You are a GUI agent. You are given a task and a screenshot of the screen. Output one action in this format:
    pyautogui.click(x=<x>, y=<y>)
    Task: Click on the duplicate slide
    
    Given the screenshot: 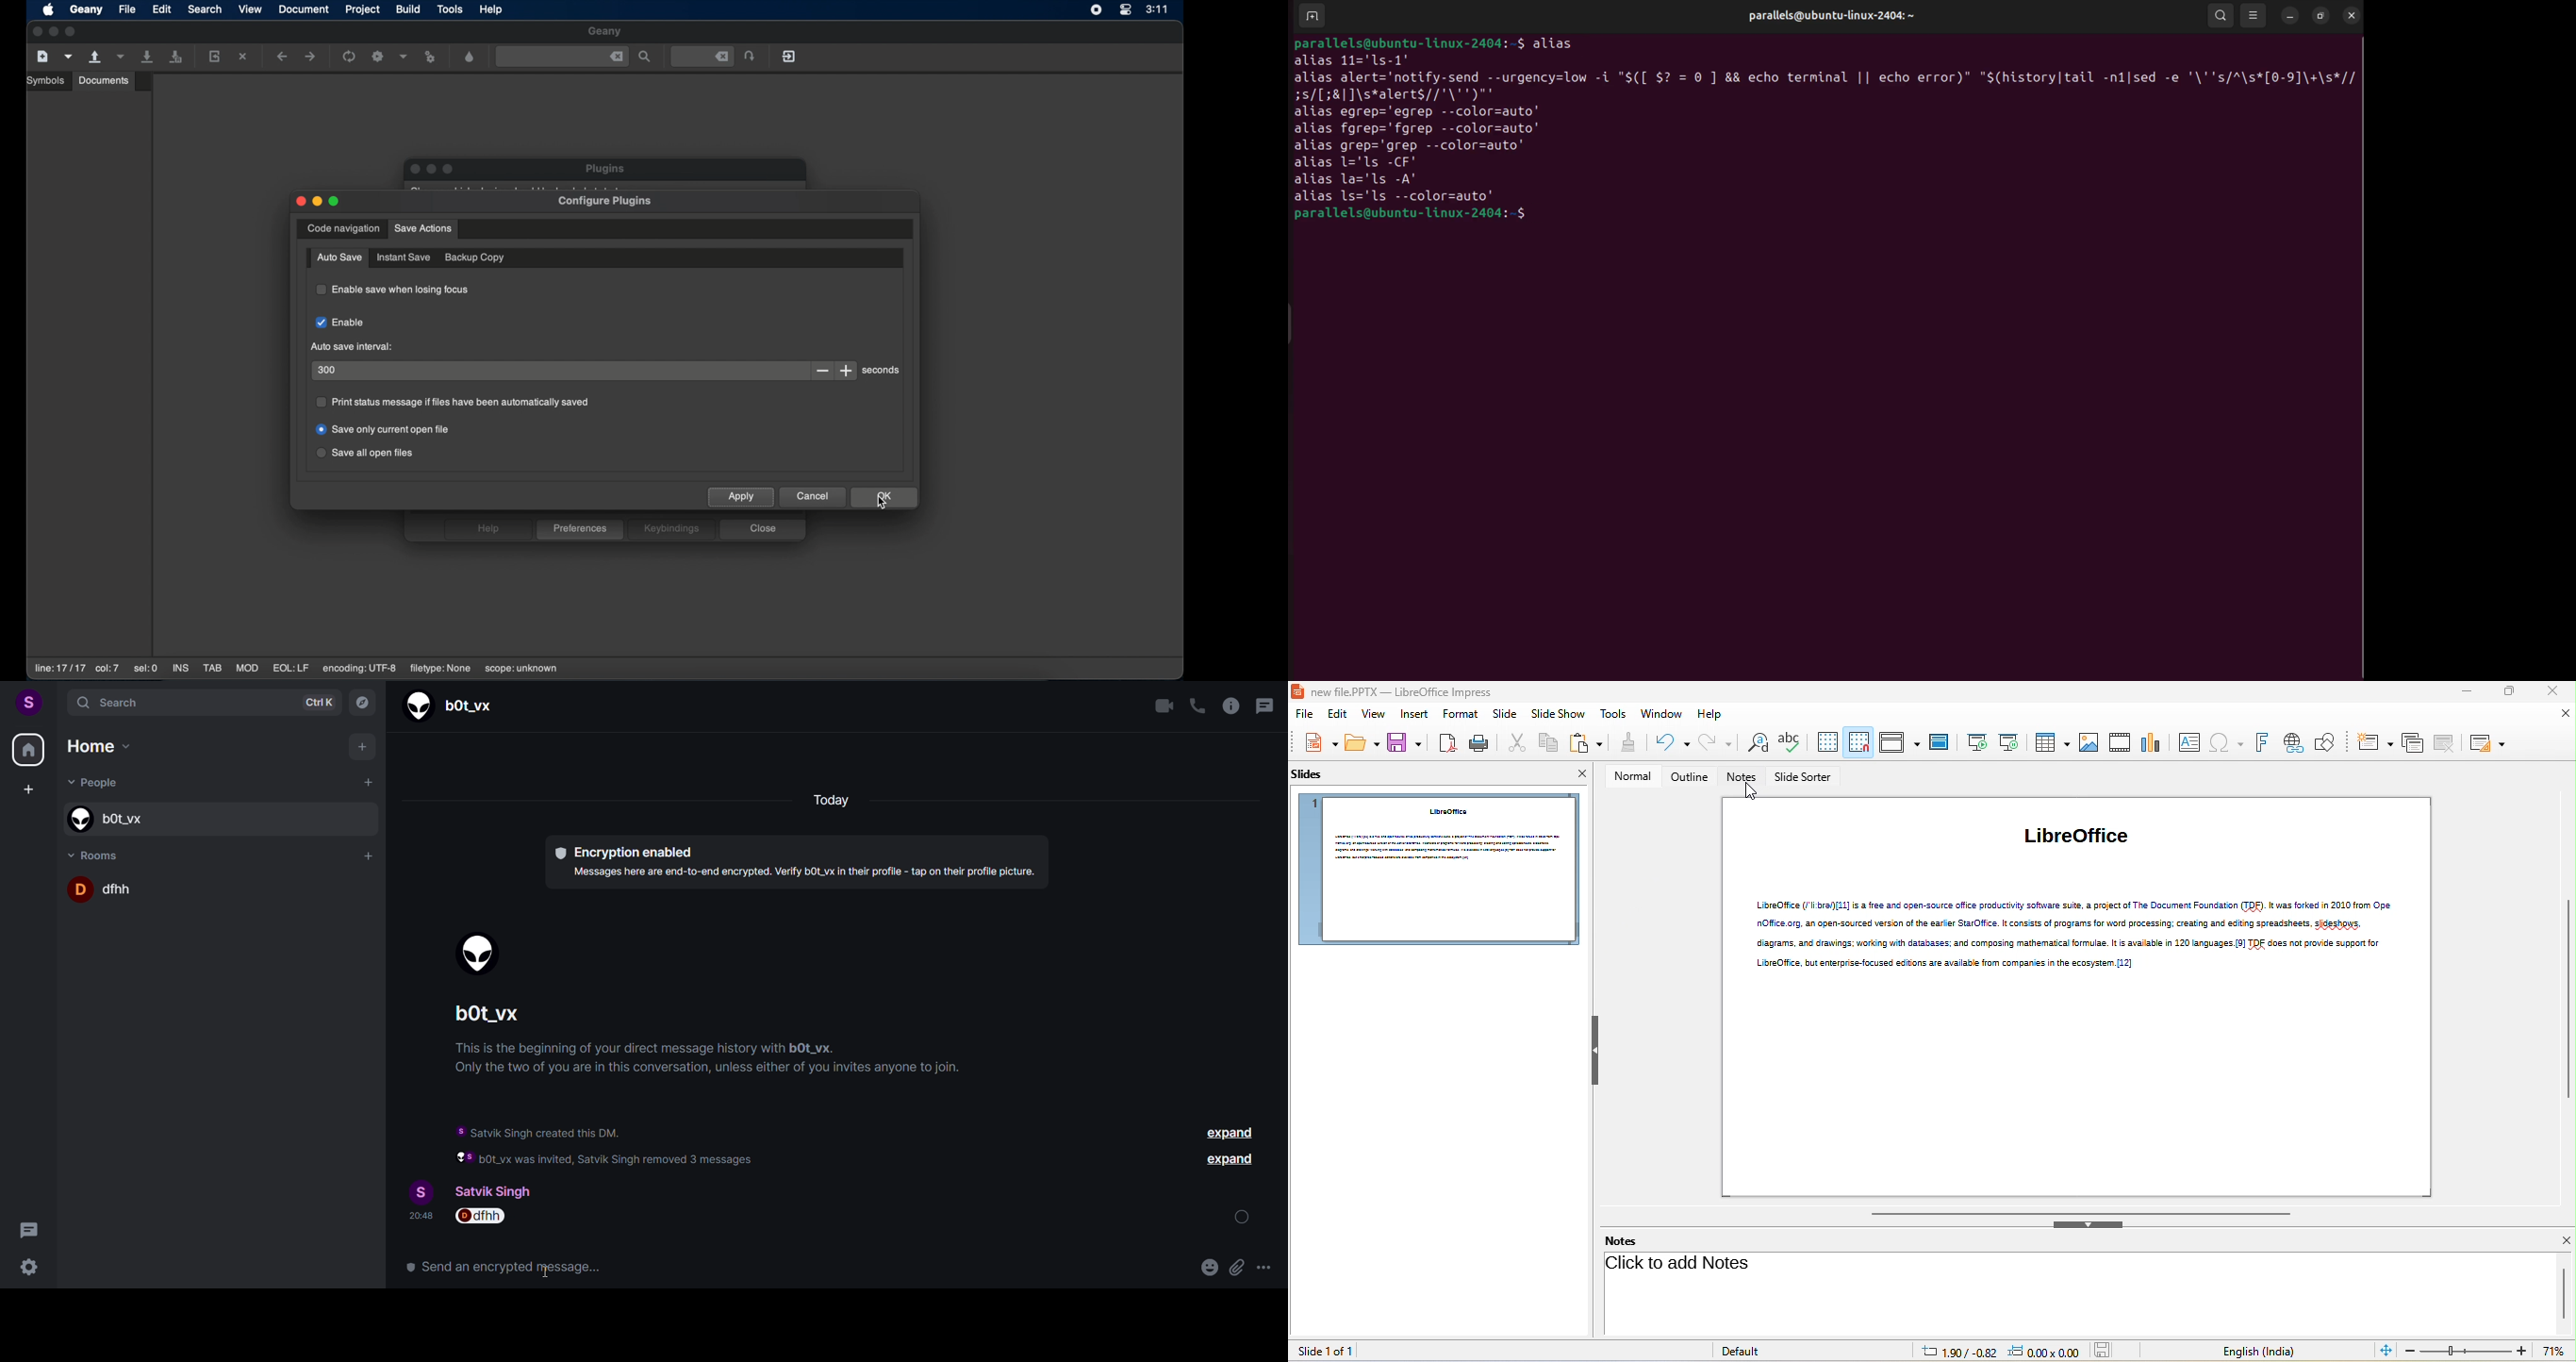 What is the action you would take?
    pyautogui.click(x=2413, y=744)
    